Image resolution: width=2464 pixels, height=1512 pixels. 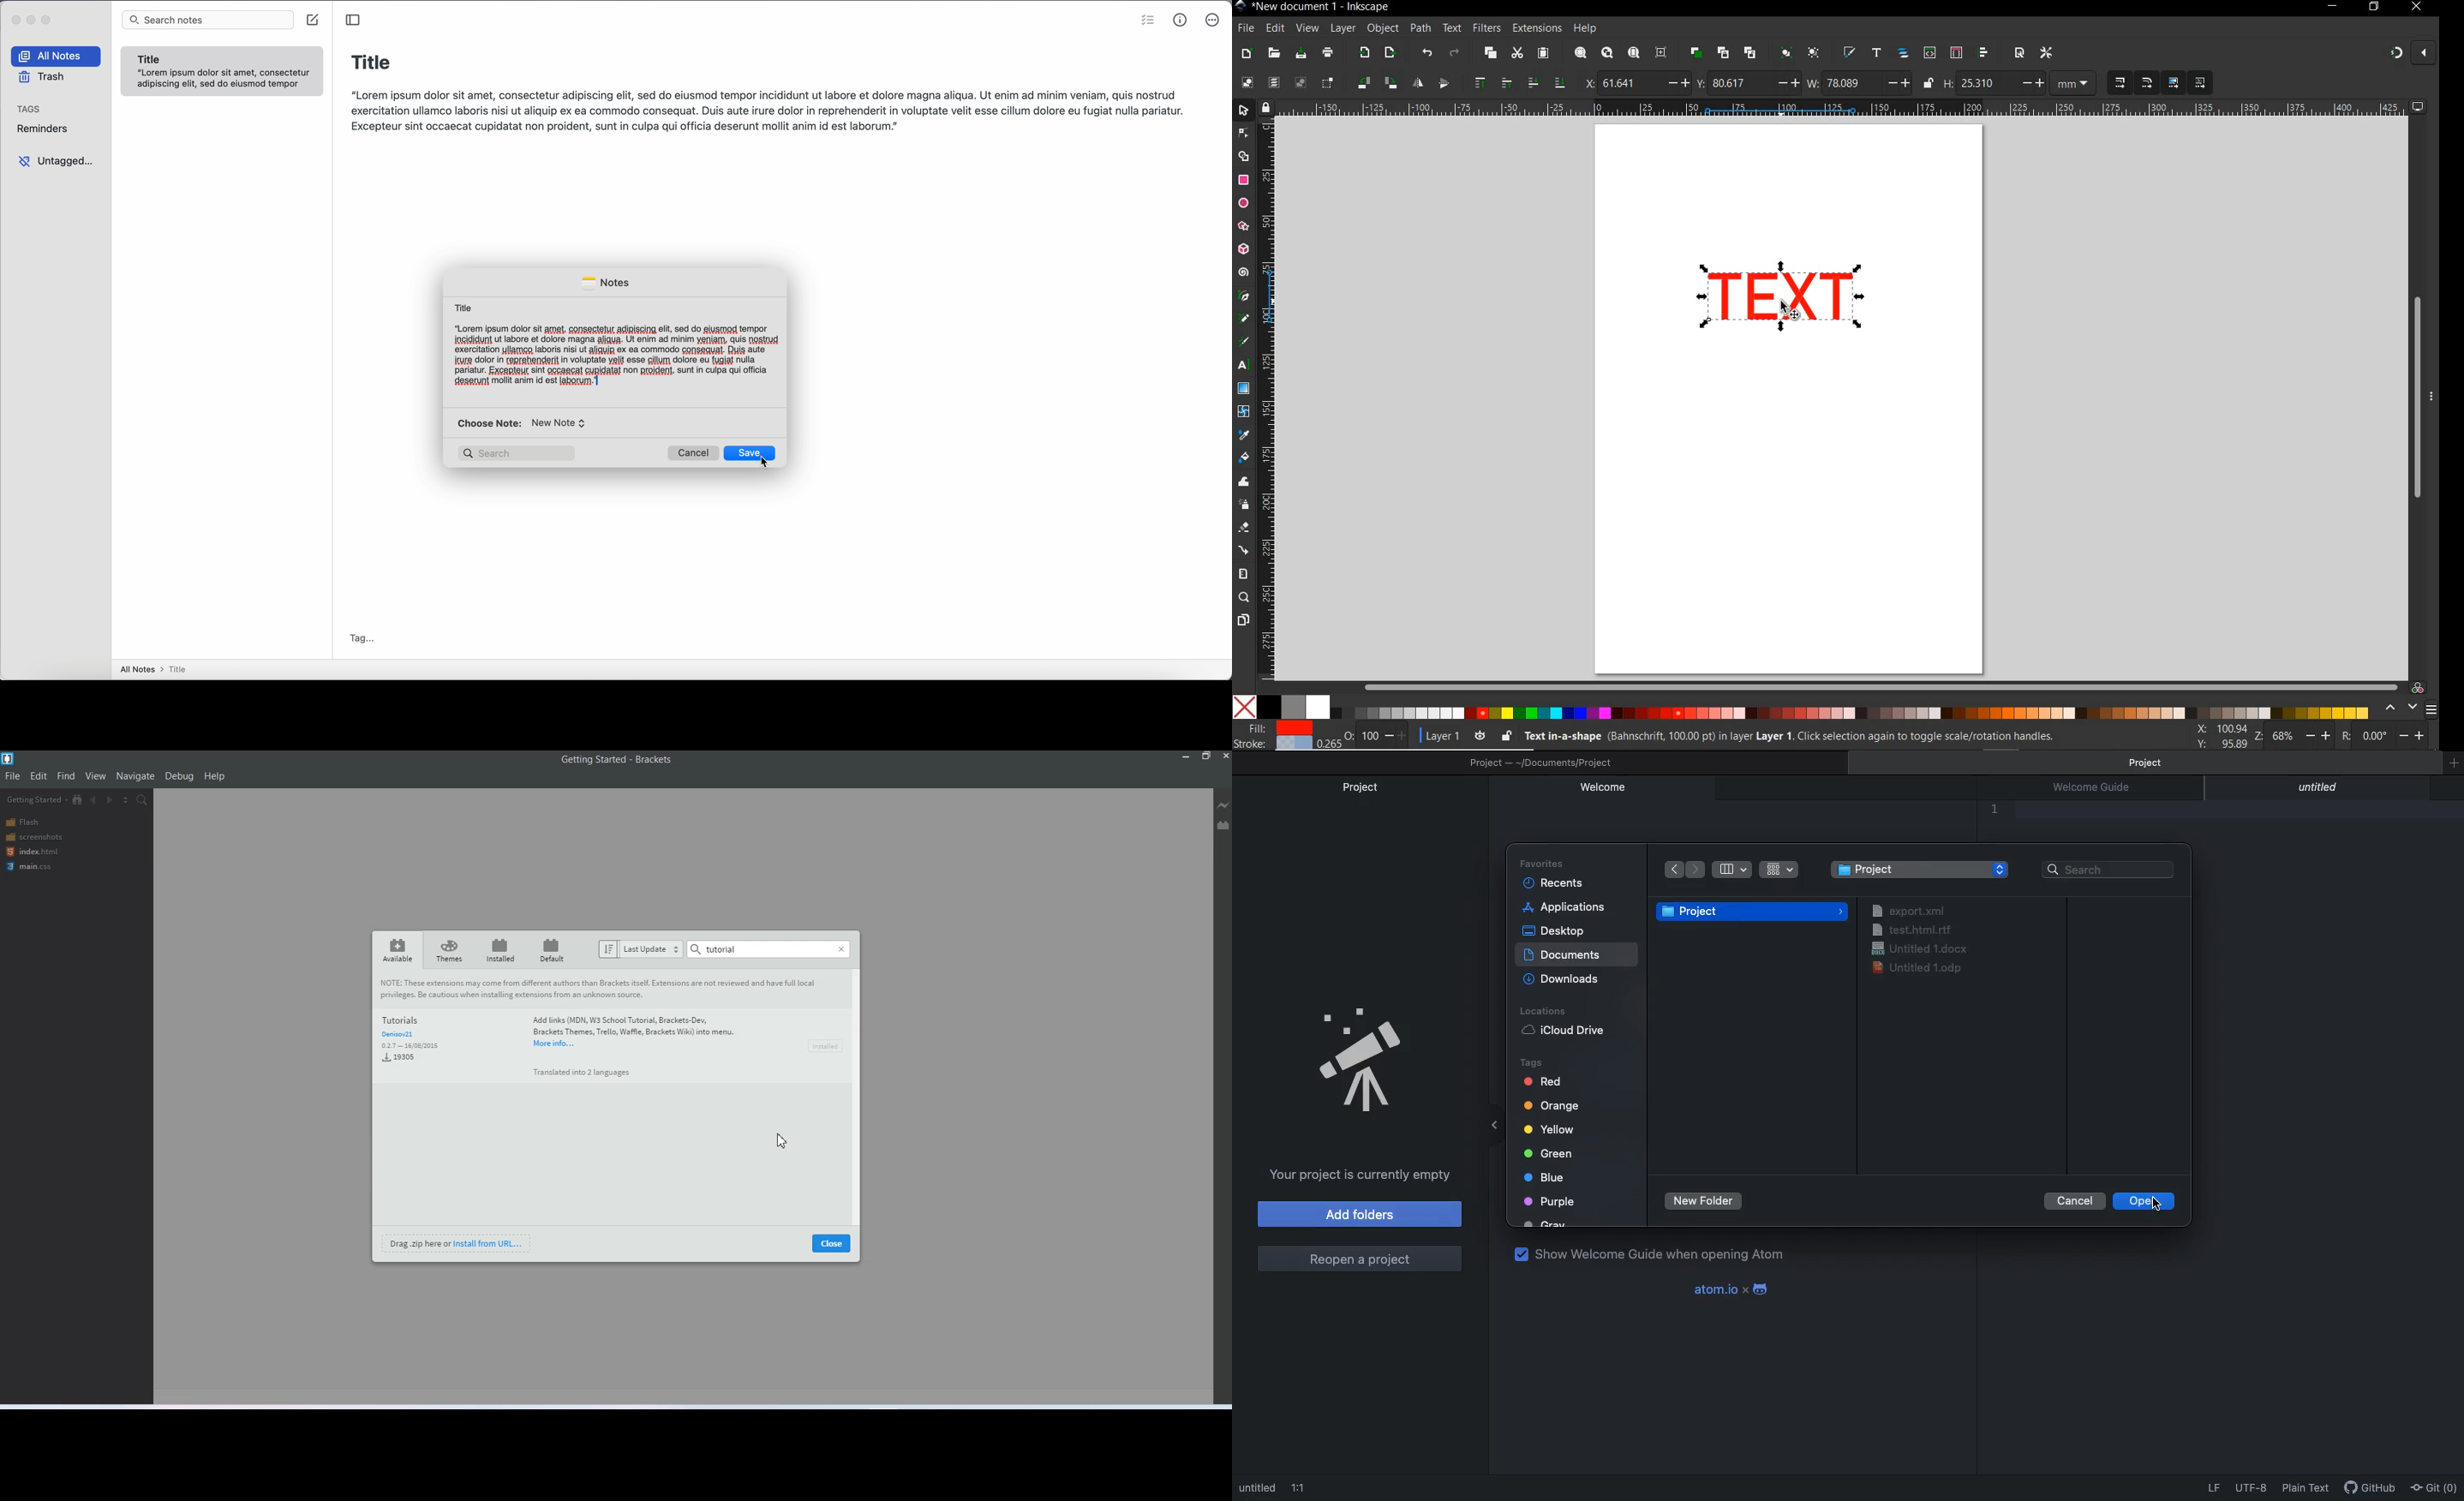 I want to click on Show welcome guide when opening Atom, so click(x=1655, y=1254).